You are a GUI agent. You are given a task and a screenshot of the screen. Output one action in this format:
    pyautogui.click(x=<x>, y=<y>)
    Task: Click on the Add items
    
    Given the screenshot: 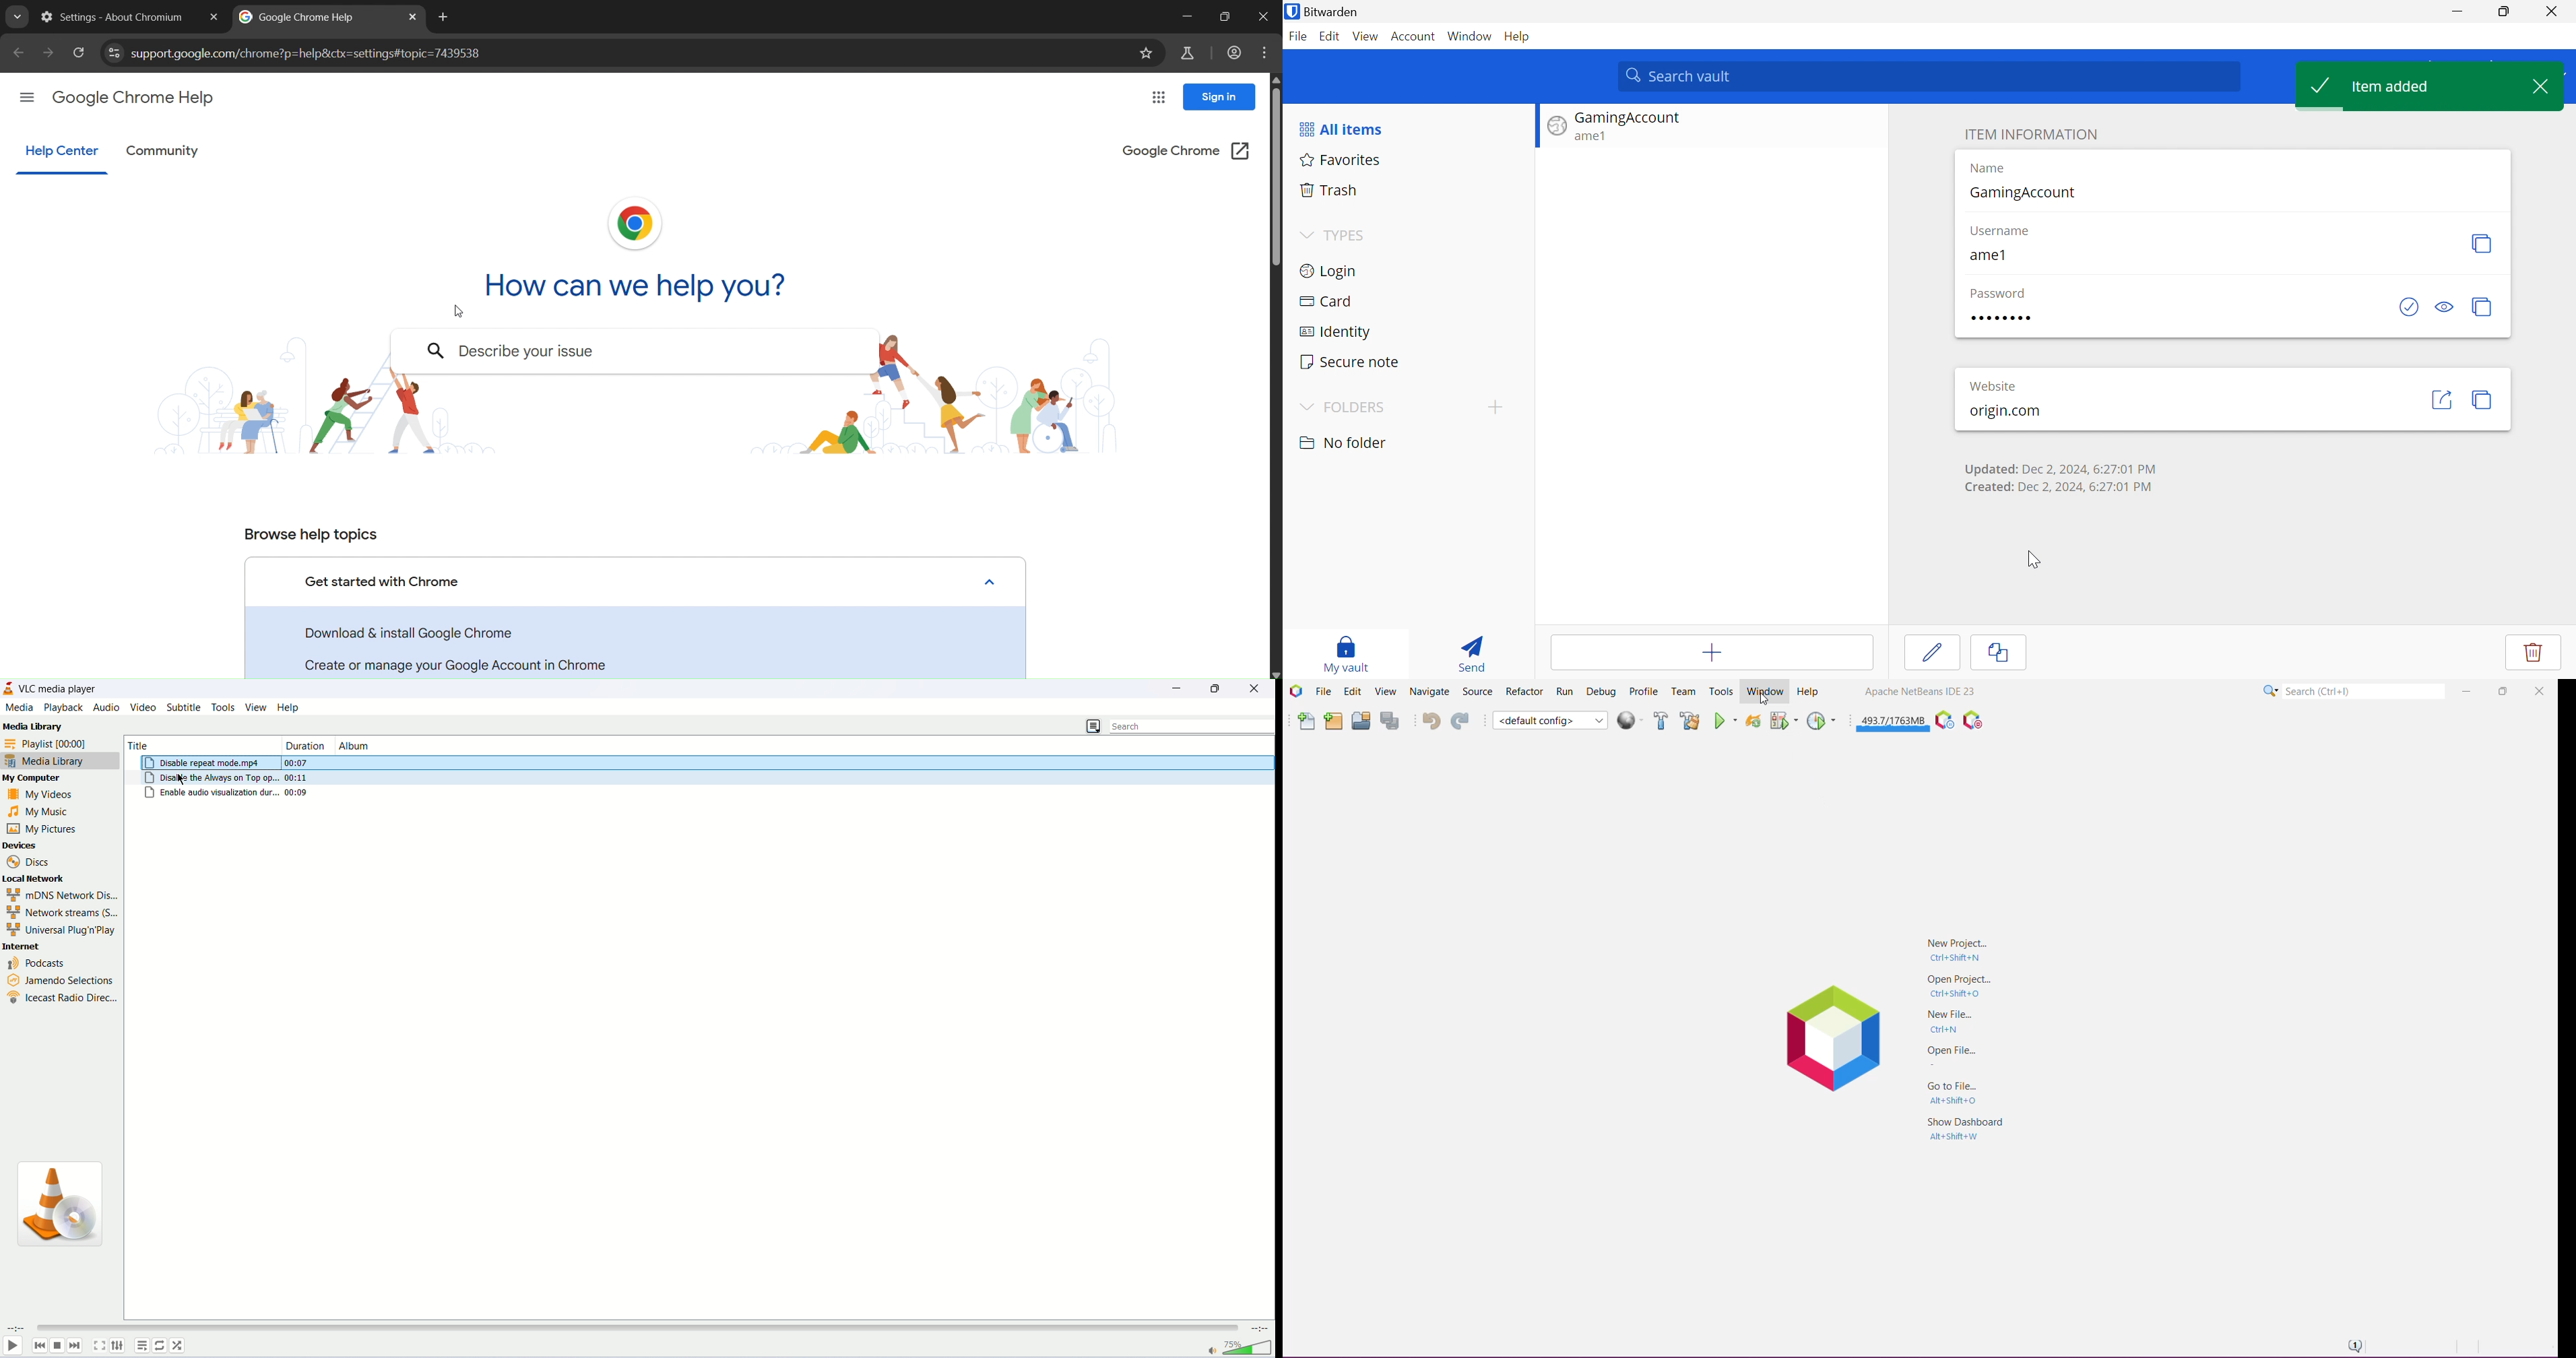 What is the action you would take?
    pyautogui.click(x=1714, y=650)
    